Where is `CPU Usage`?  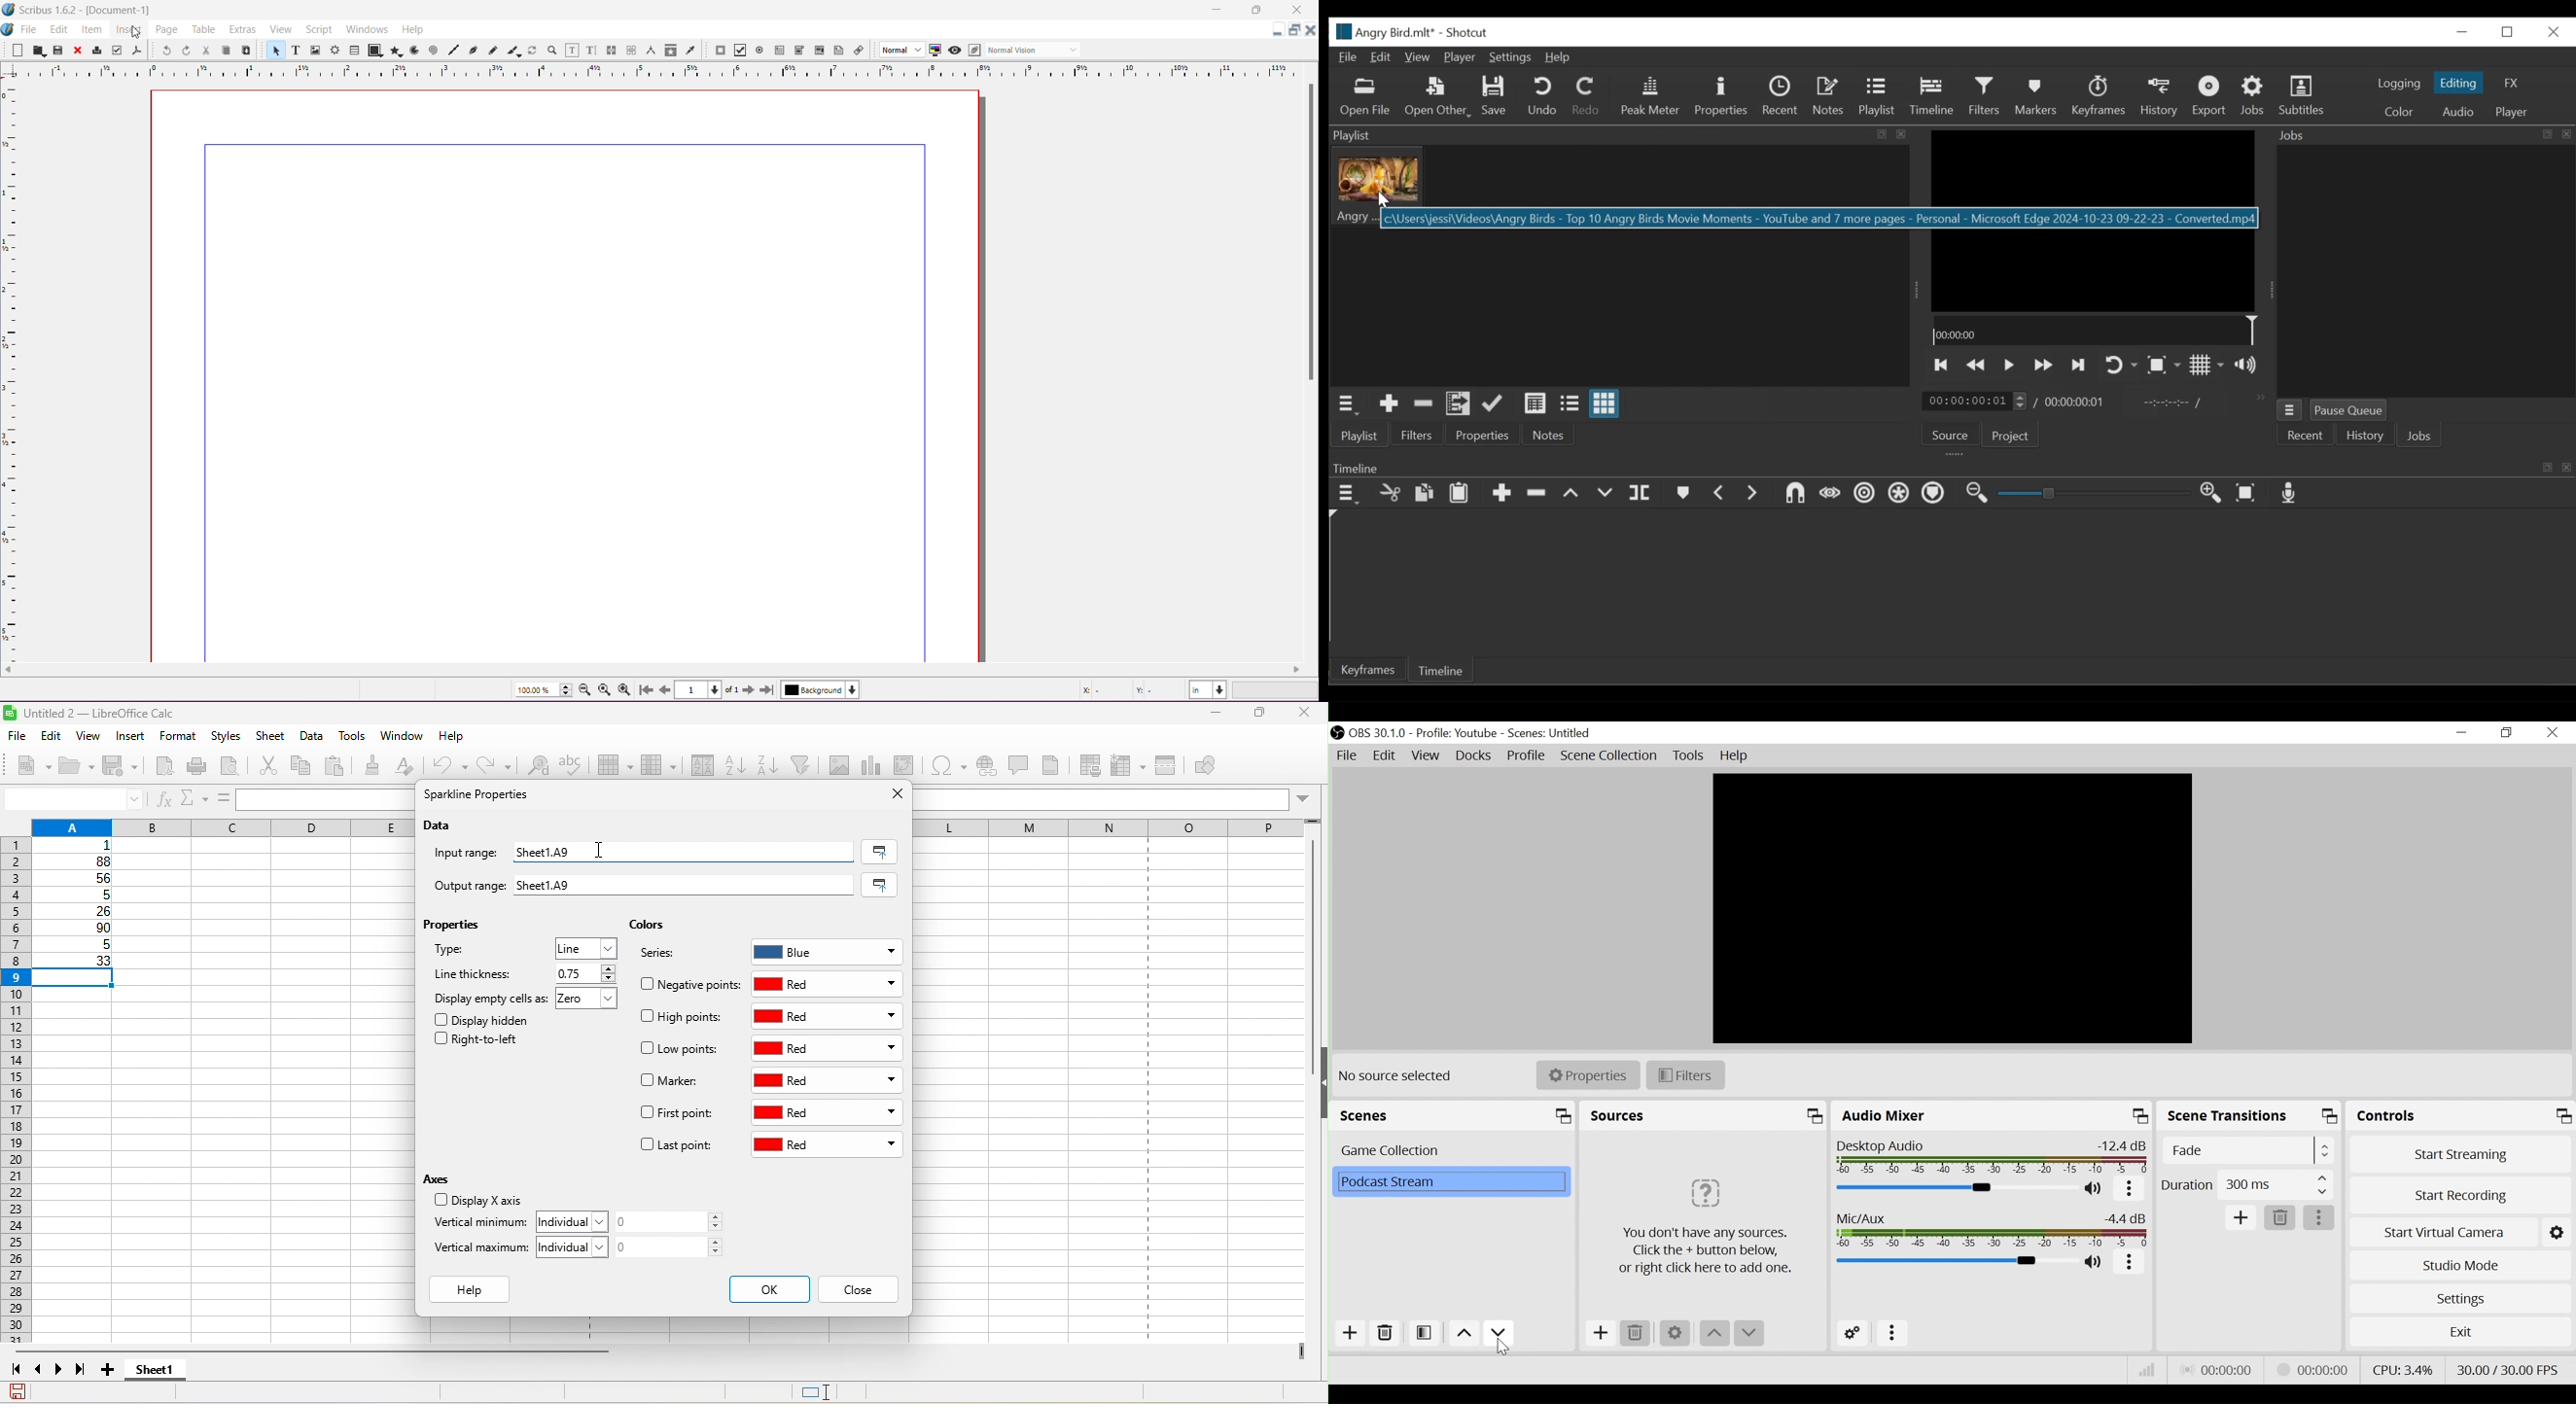 CPU Usage is located at coordinates (2402, 1368).